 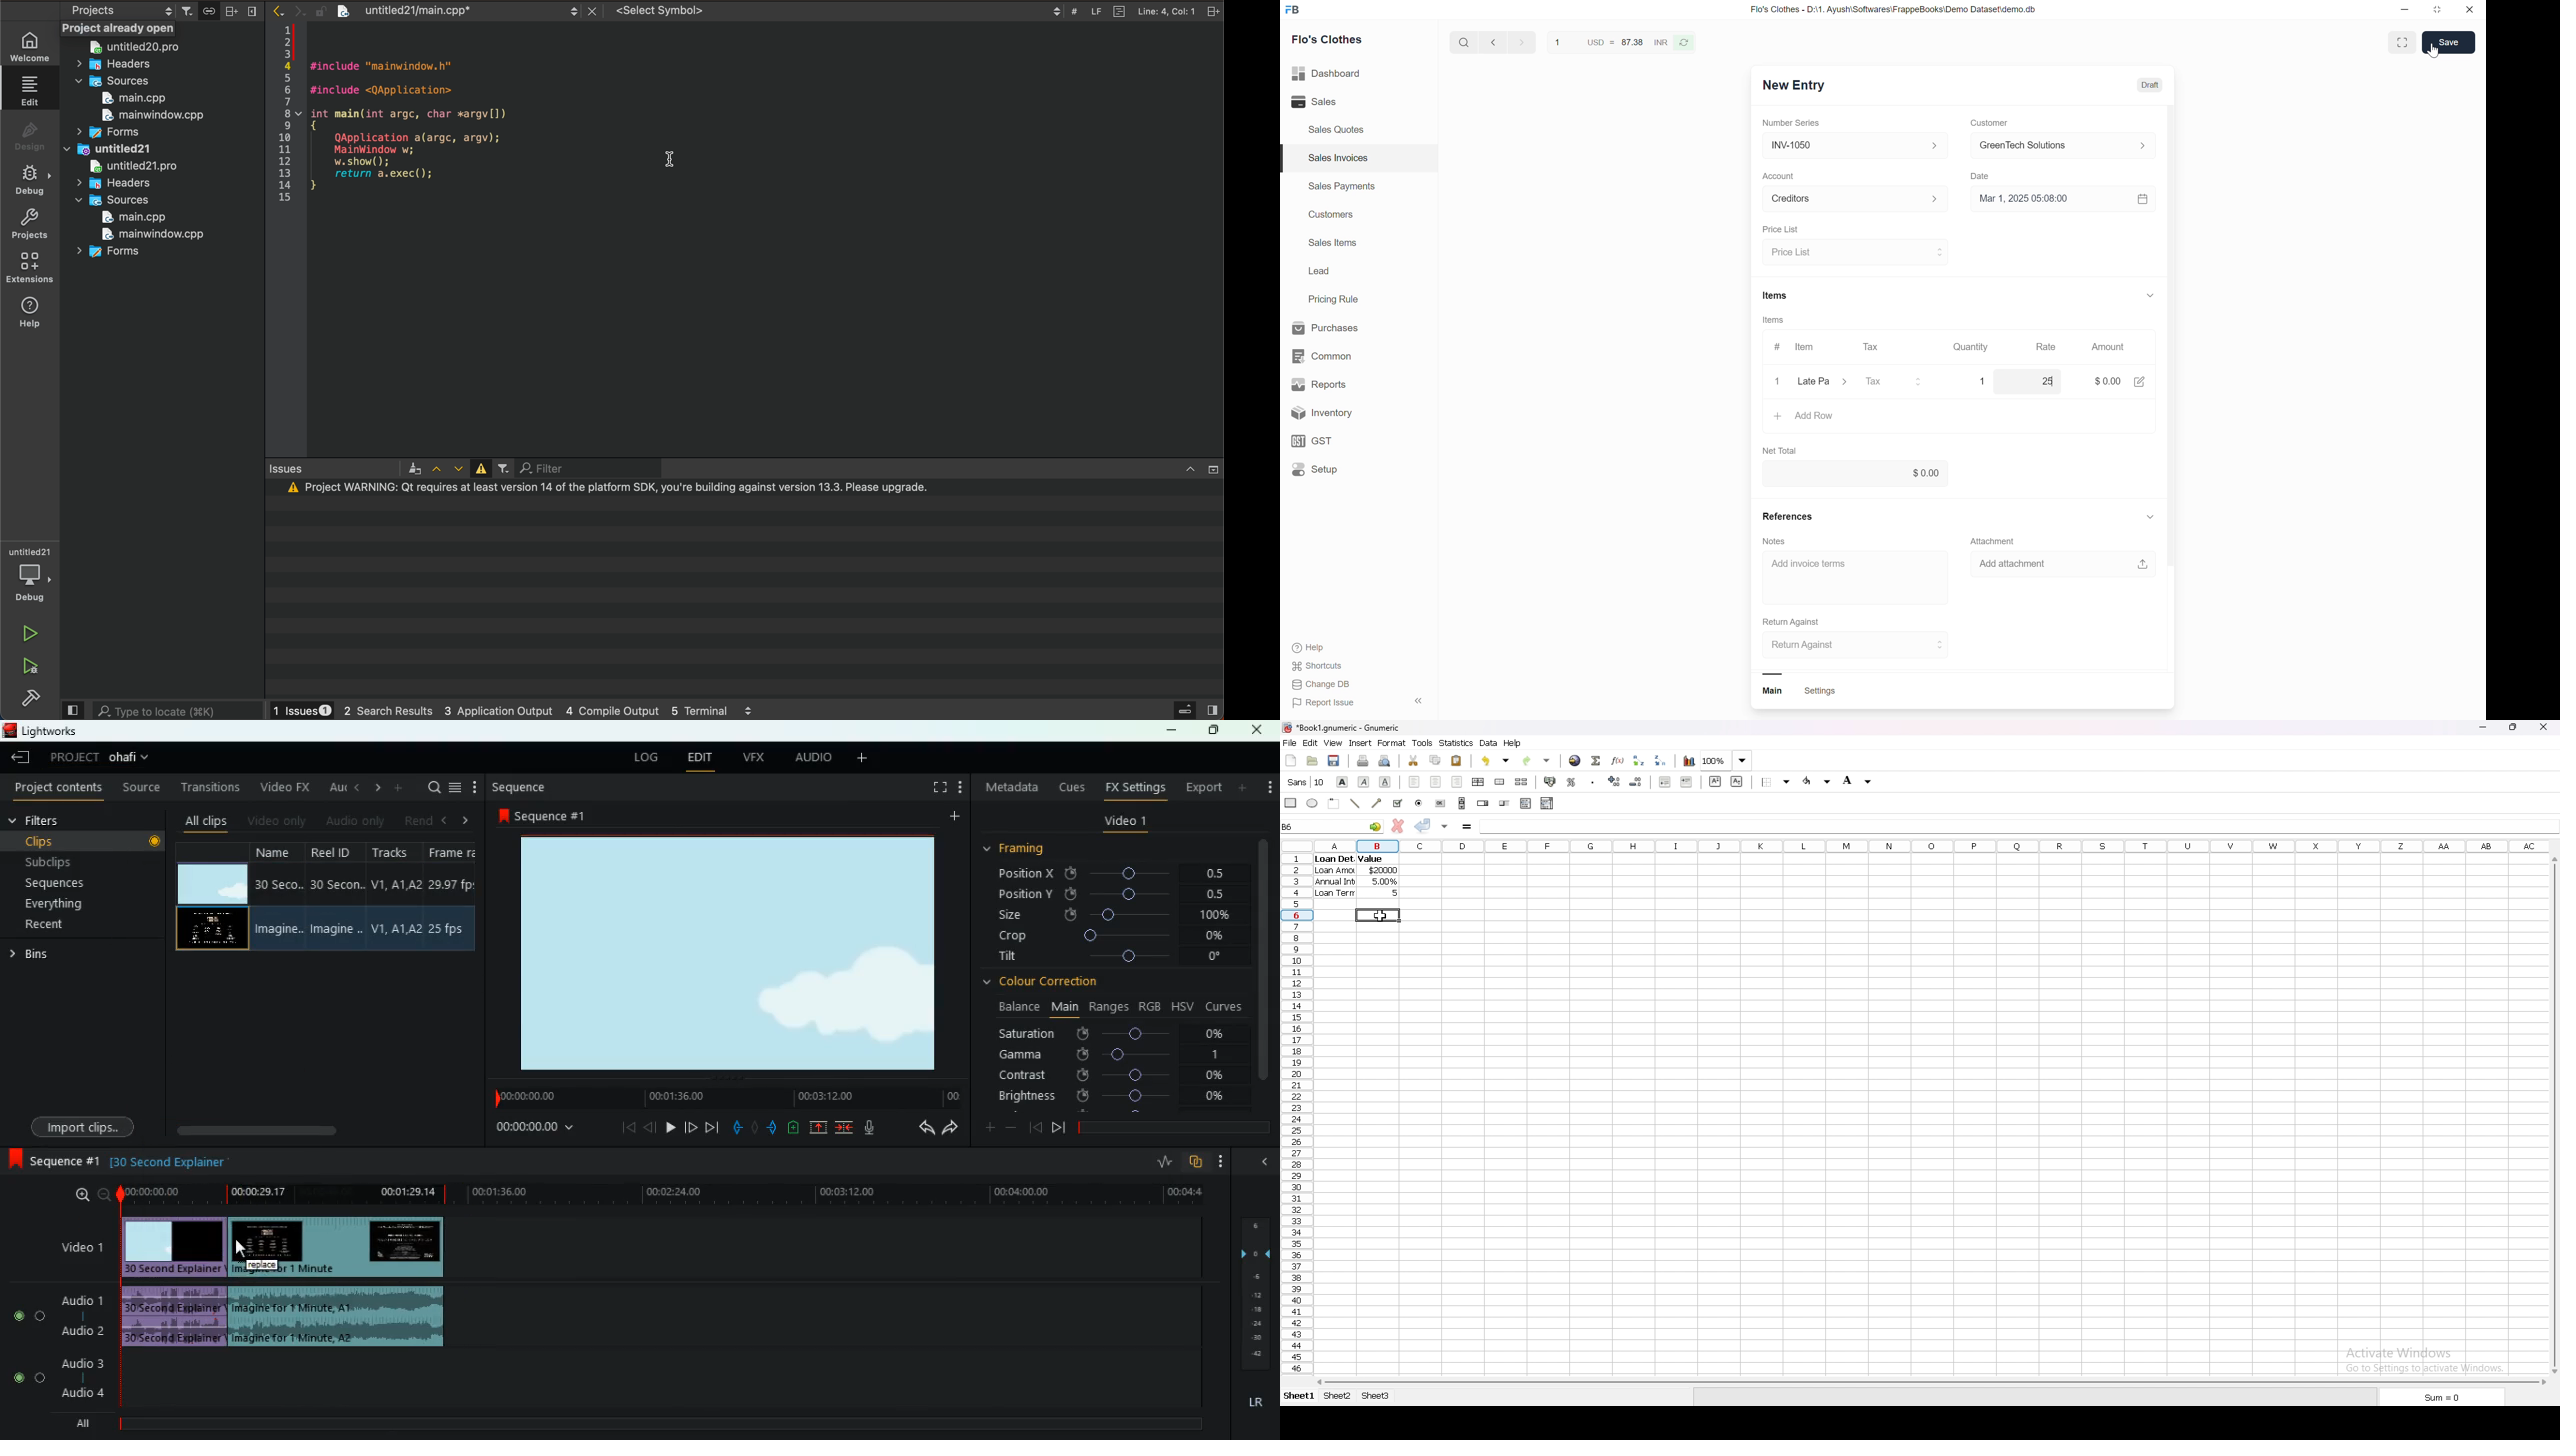 What do you see at coordinates (1792, 124) in the screenshot?
I see `Number Series` at bounding box center [1792, 124].